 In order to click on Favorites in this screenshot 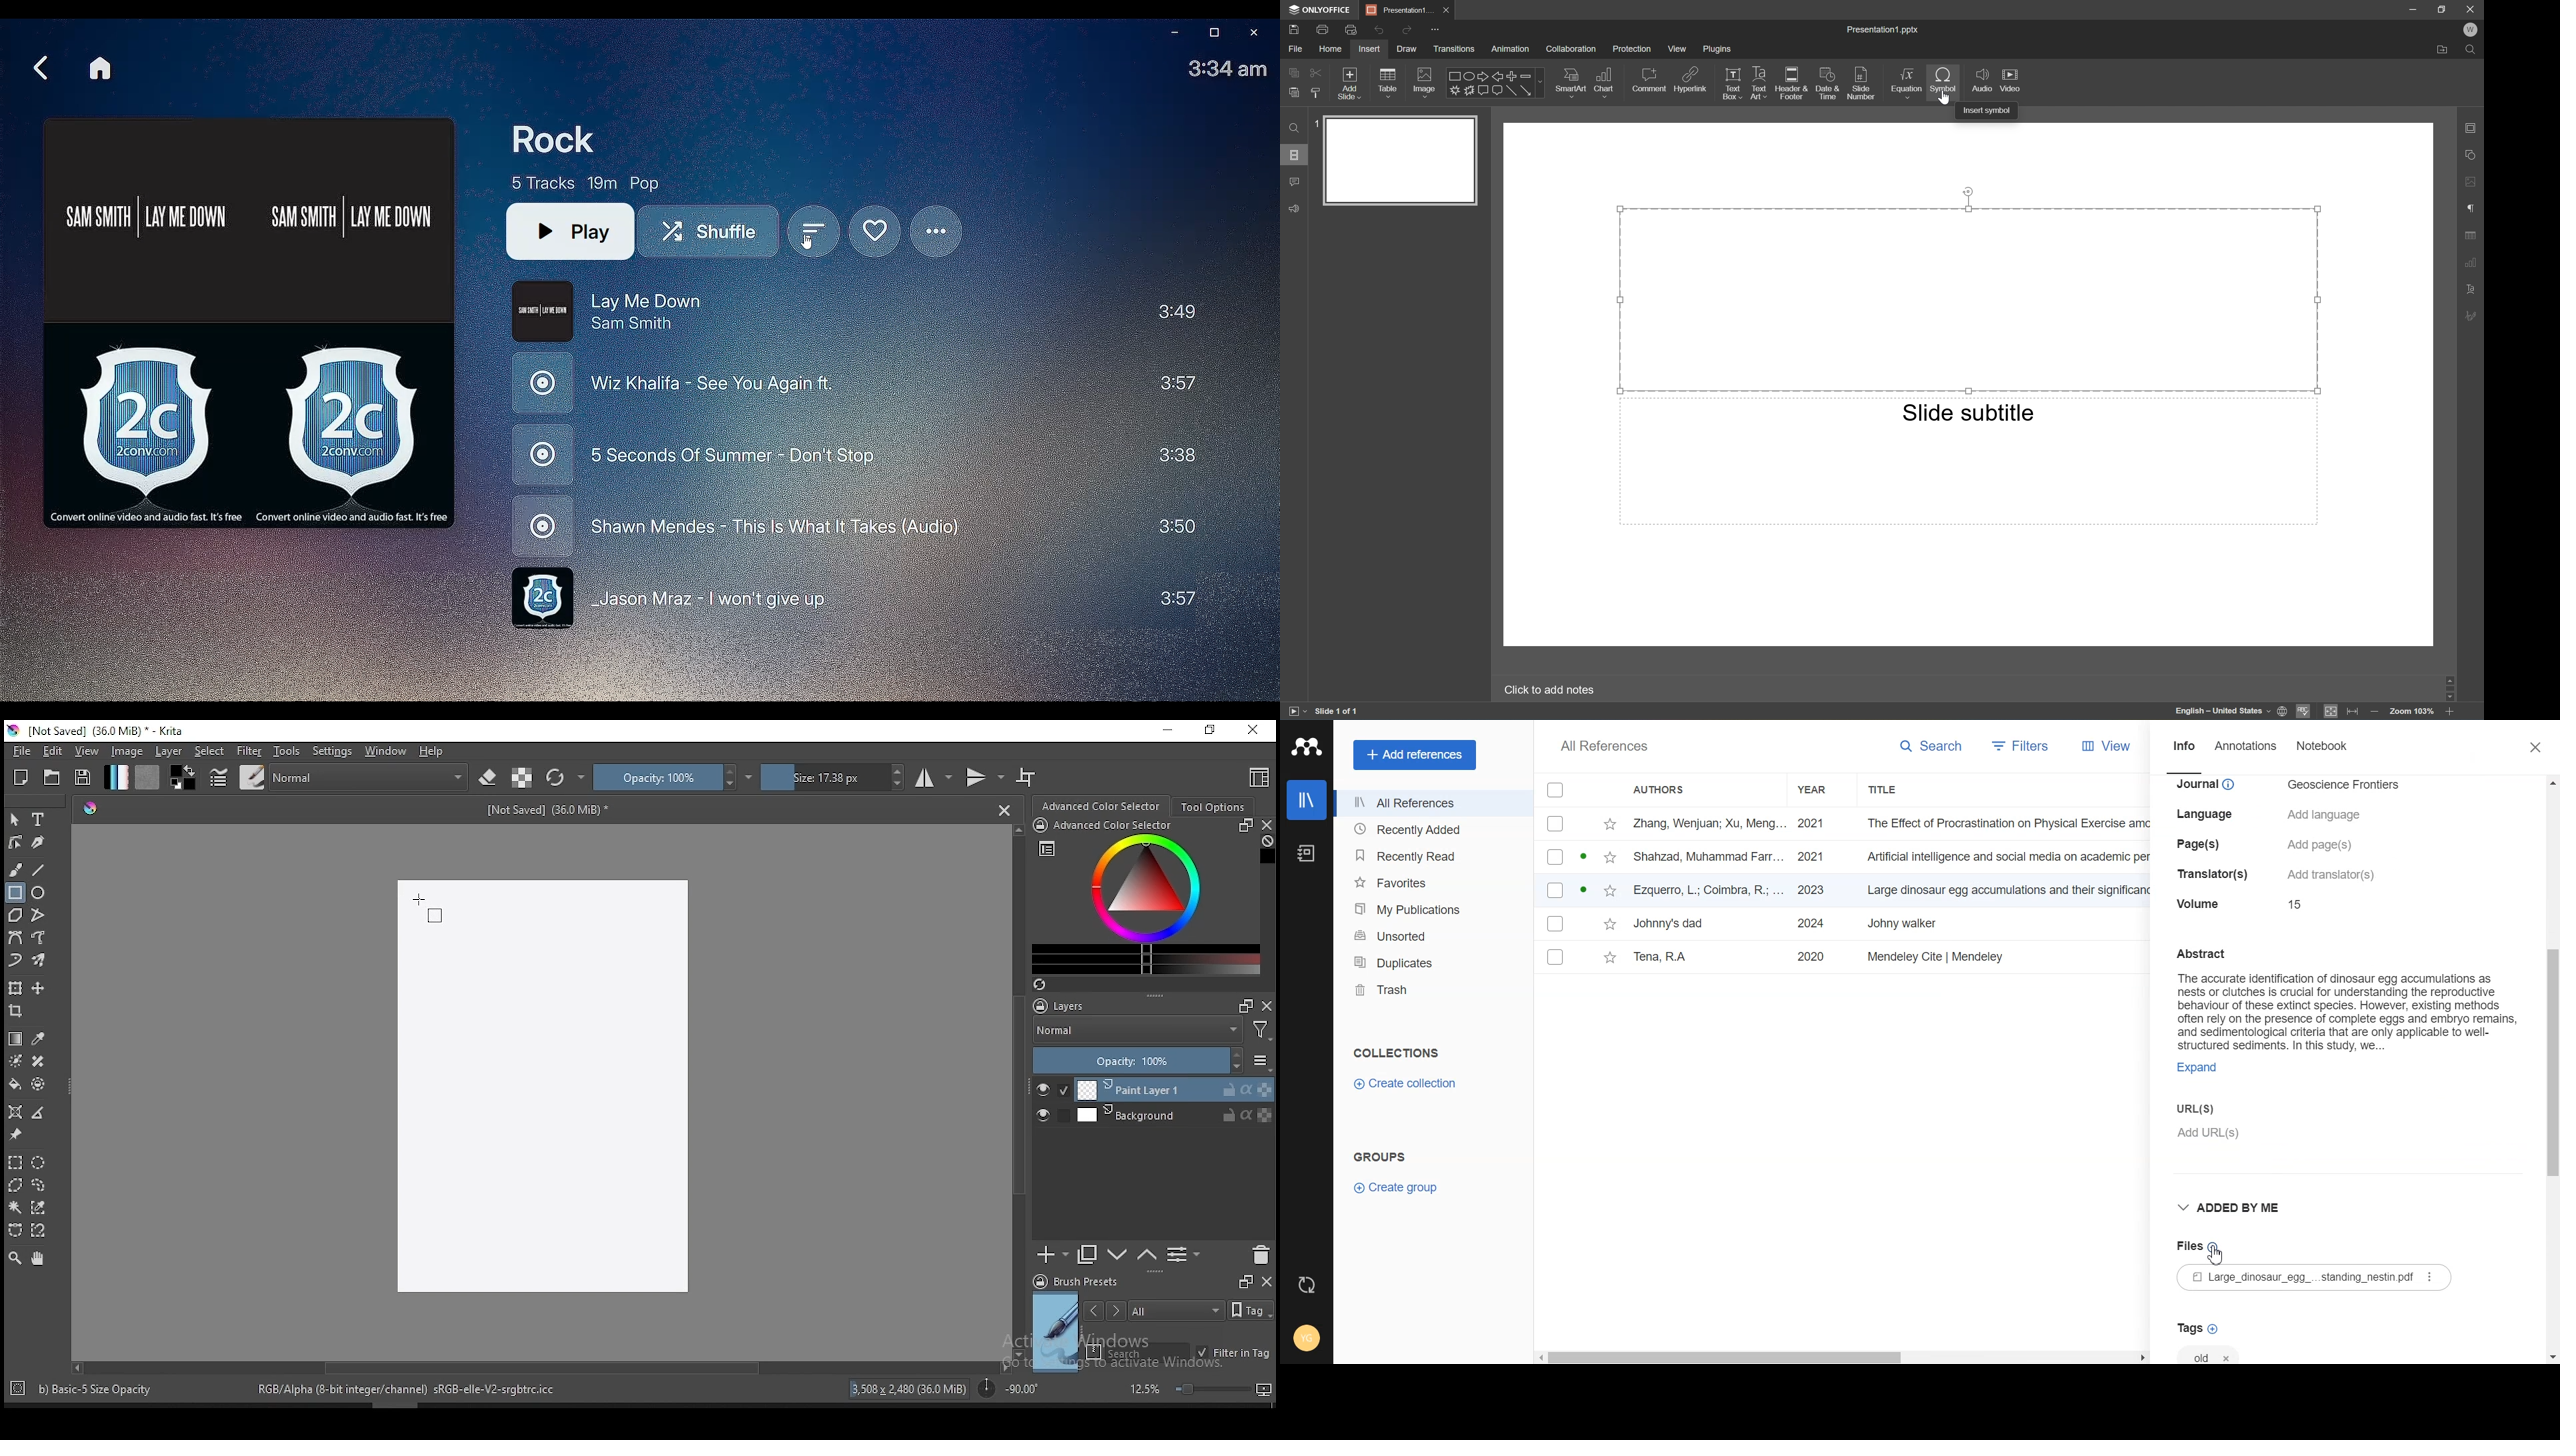, I will do `click(1431, 883)`.